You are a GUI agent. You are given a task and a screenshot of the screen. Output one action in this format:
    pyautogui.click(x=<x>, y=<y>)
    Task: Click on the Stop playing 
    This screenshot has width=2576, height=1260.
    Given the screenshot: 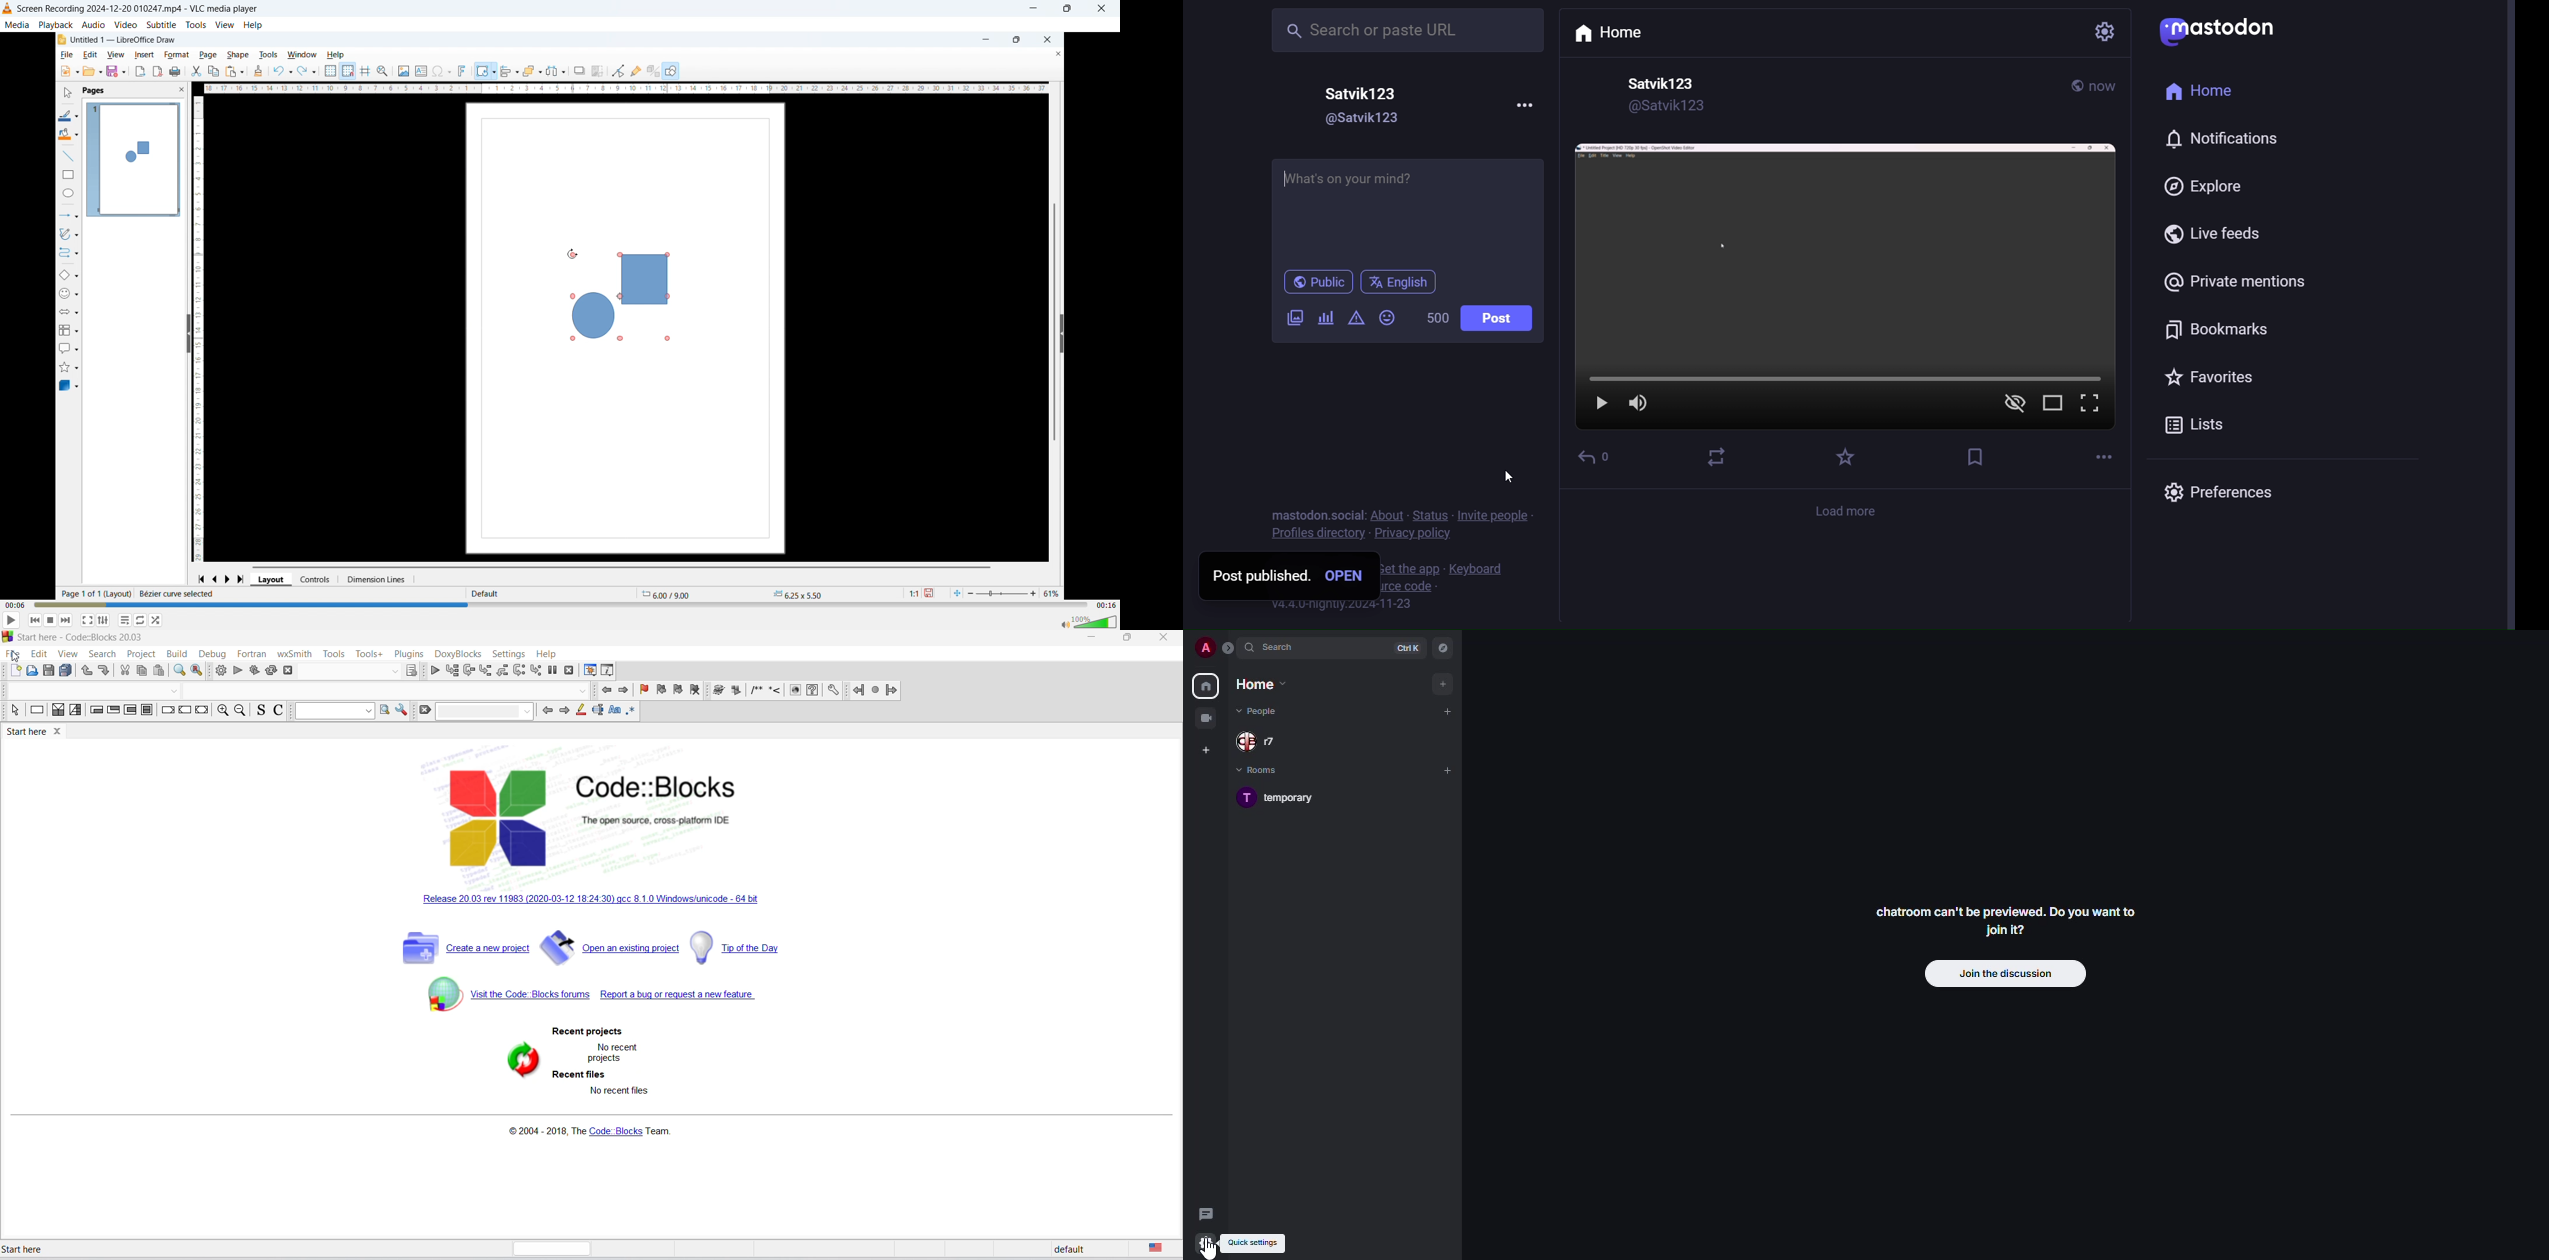 What is the action you would take?
    pyautogui.click(x=51, y=620)
    